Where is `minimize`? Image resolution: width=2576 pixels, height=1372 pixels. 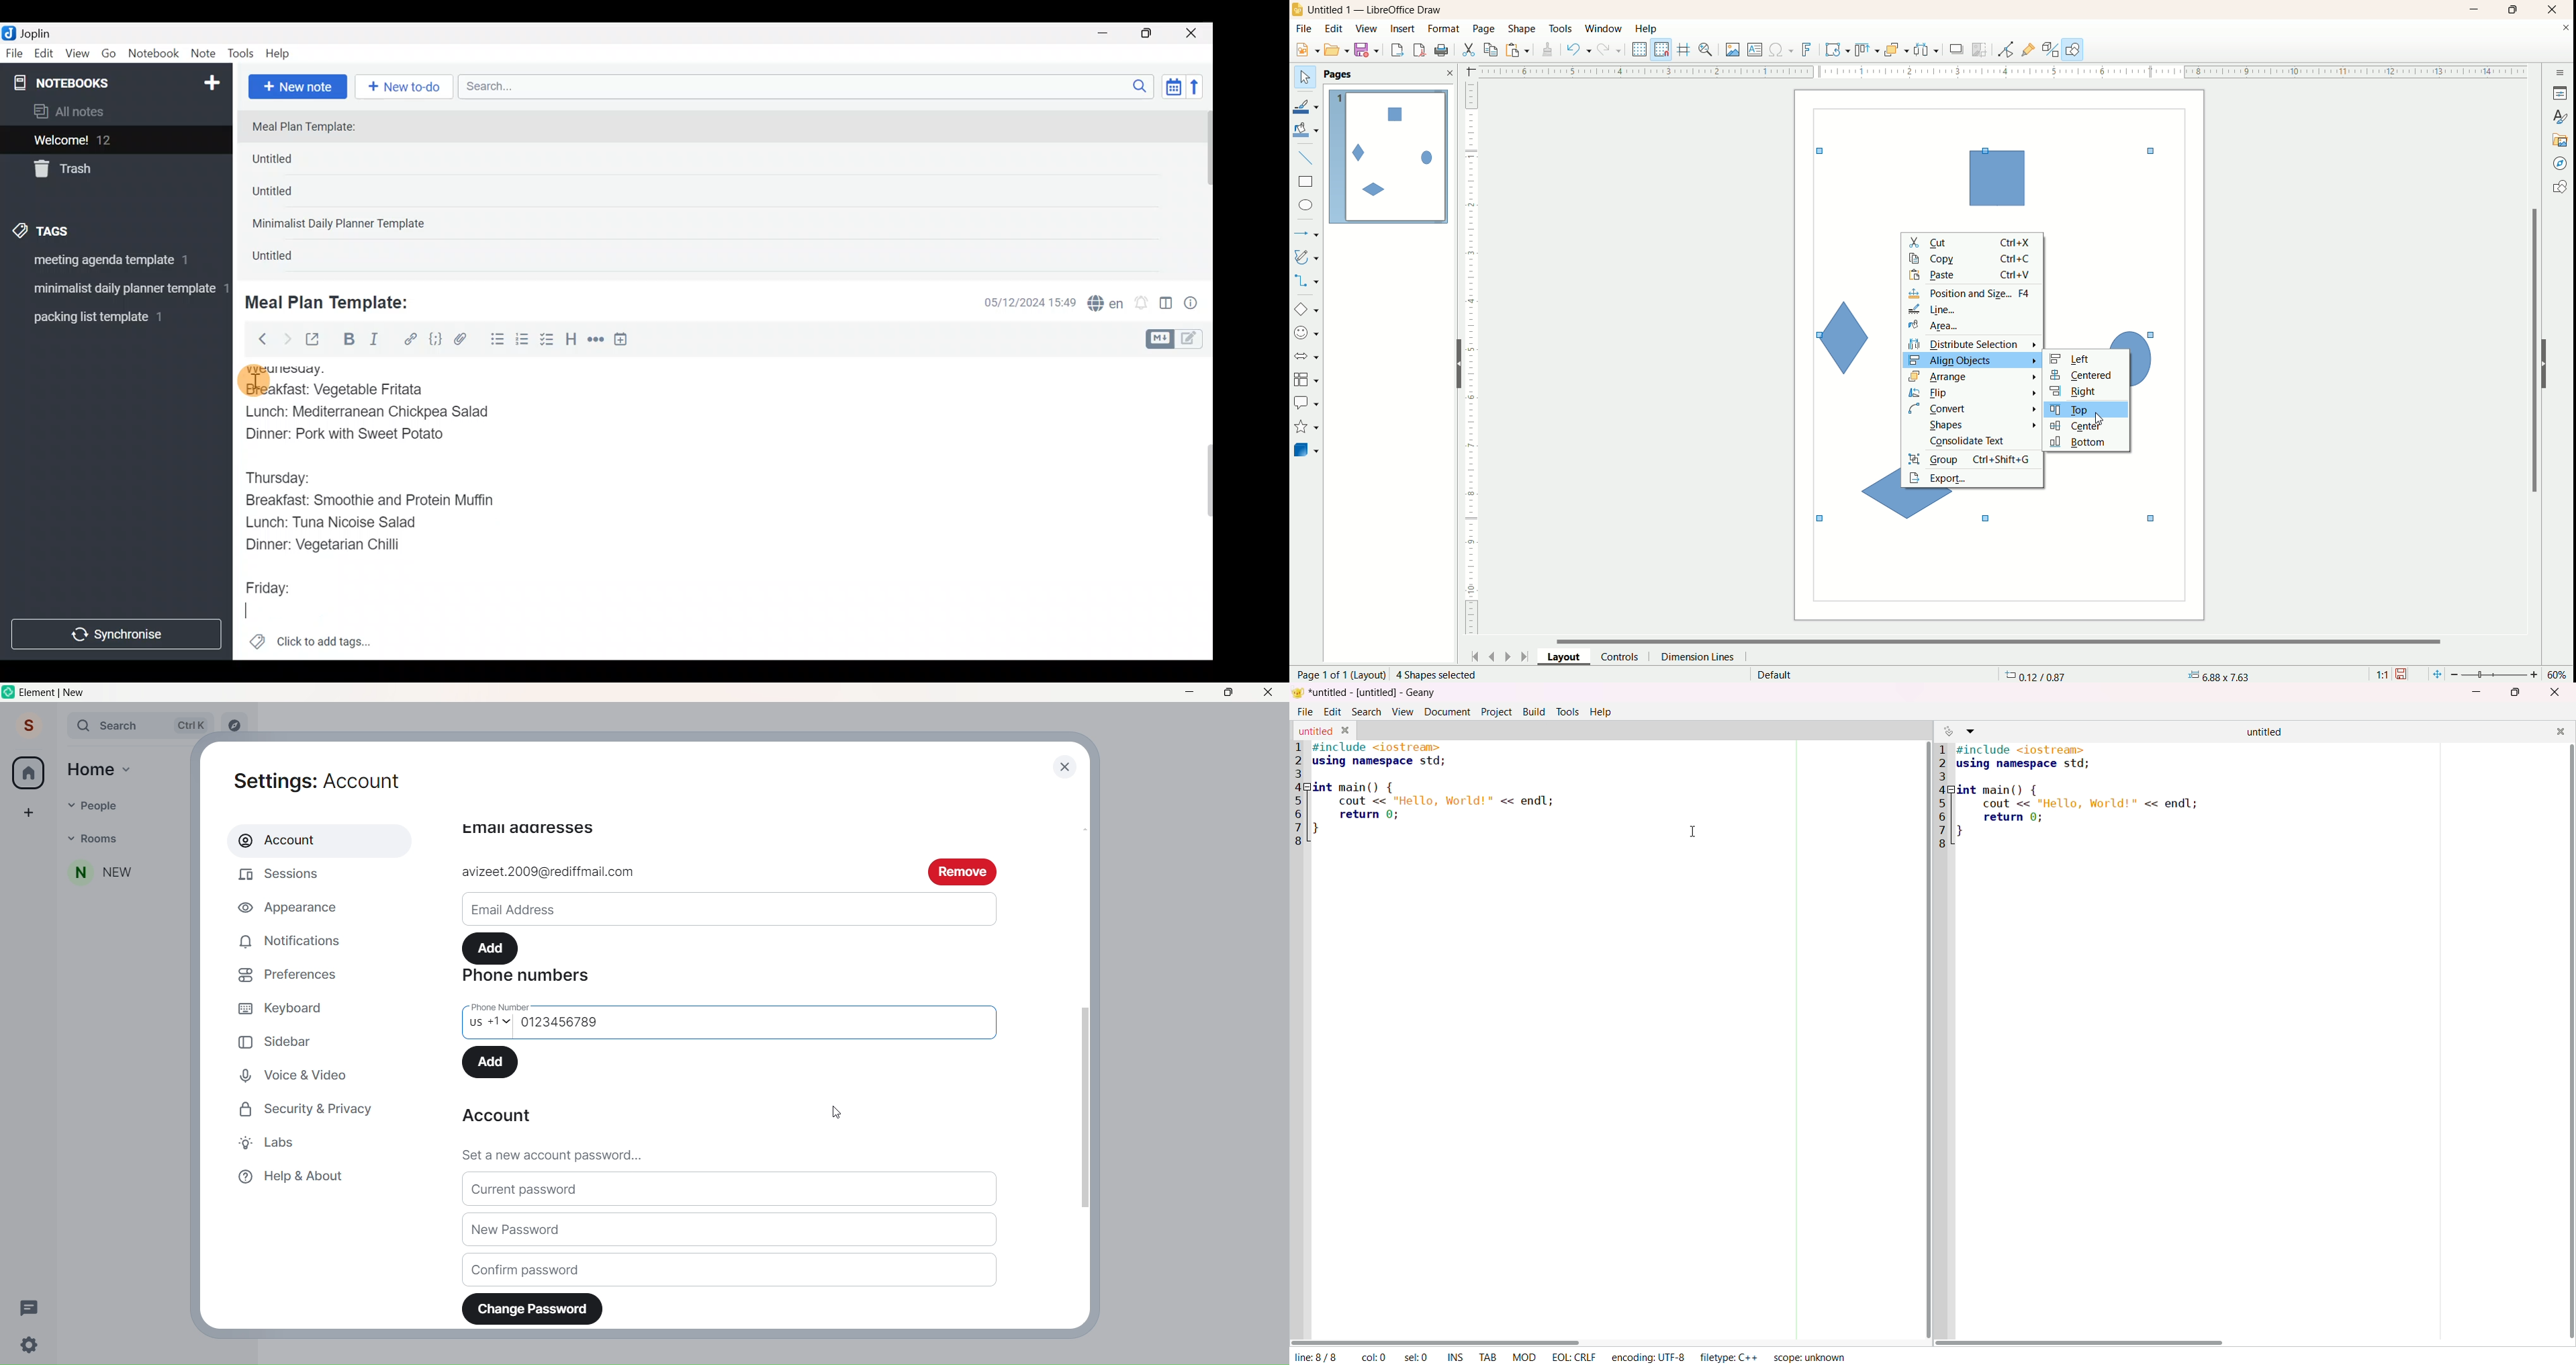
minimize is located at coordinates (2475, 9).